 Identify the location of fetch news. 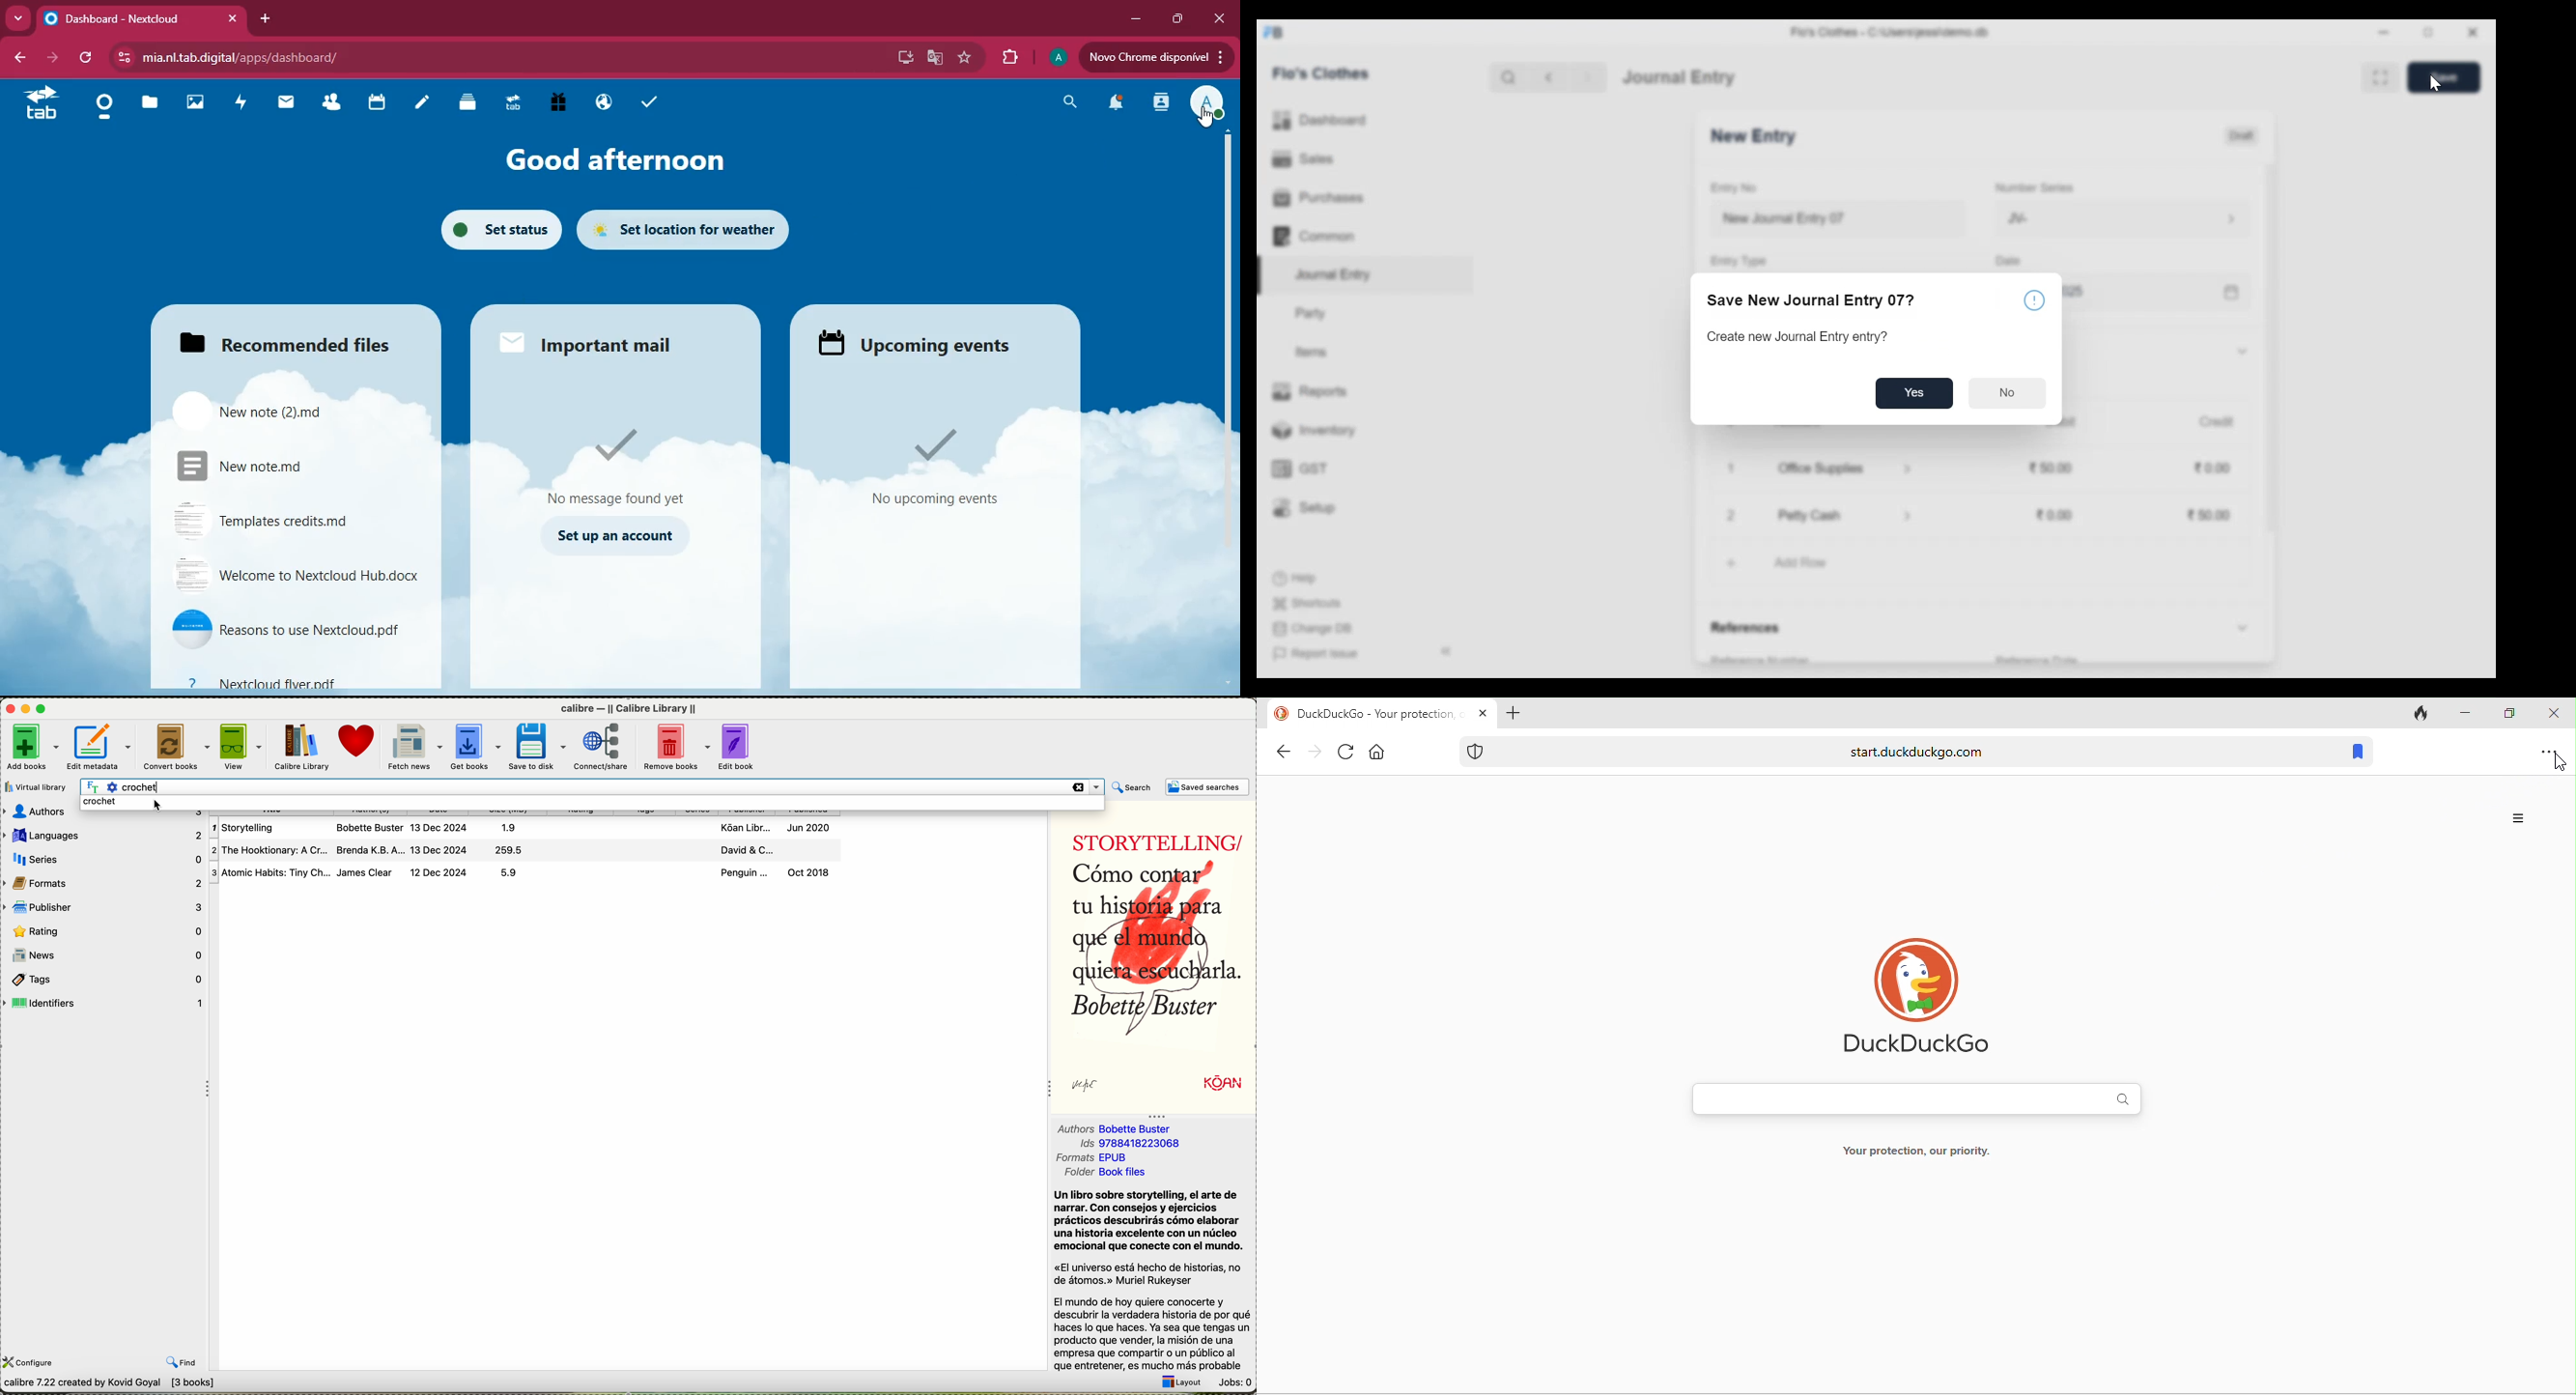
(414, 747).